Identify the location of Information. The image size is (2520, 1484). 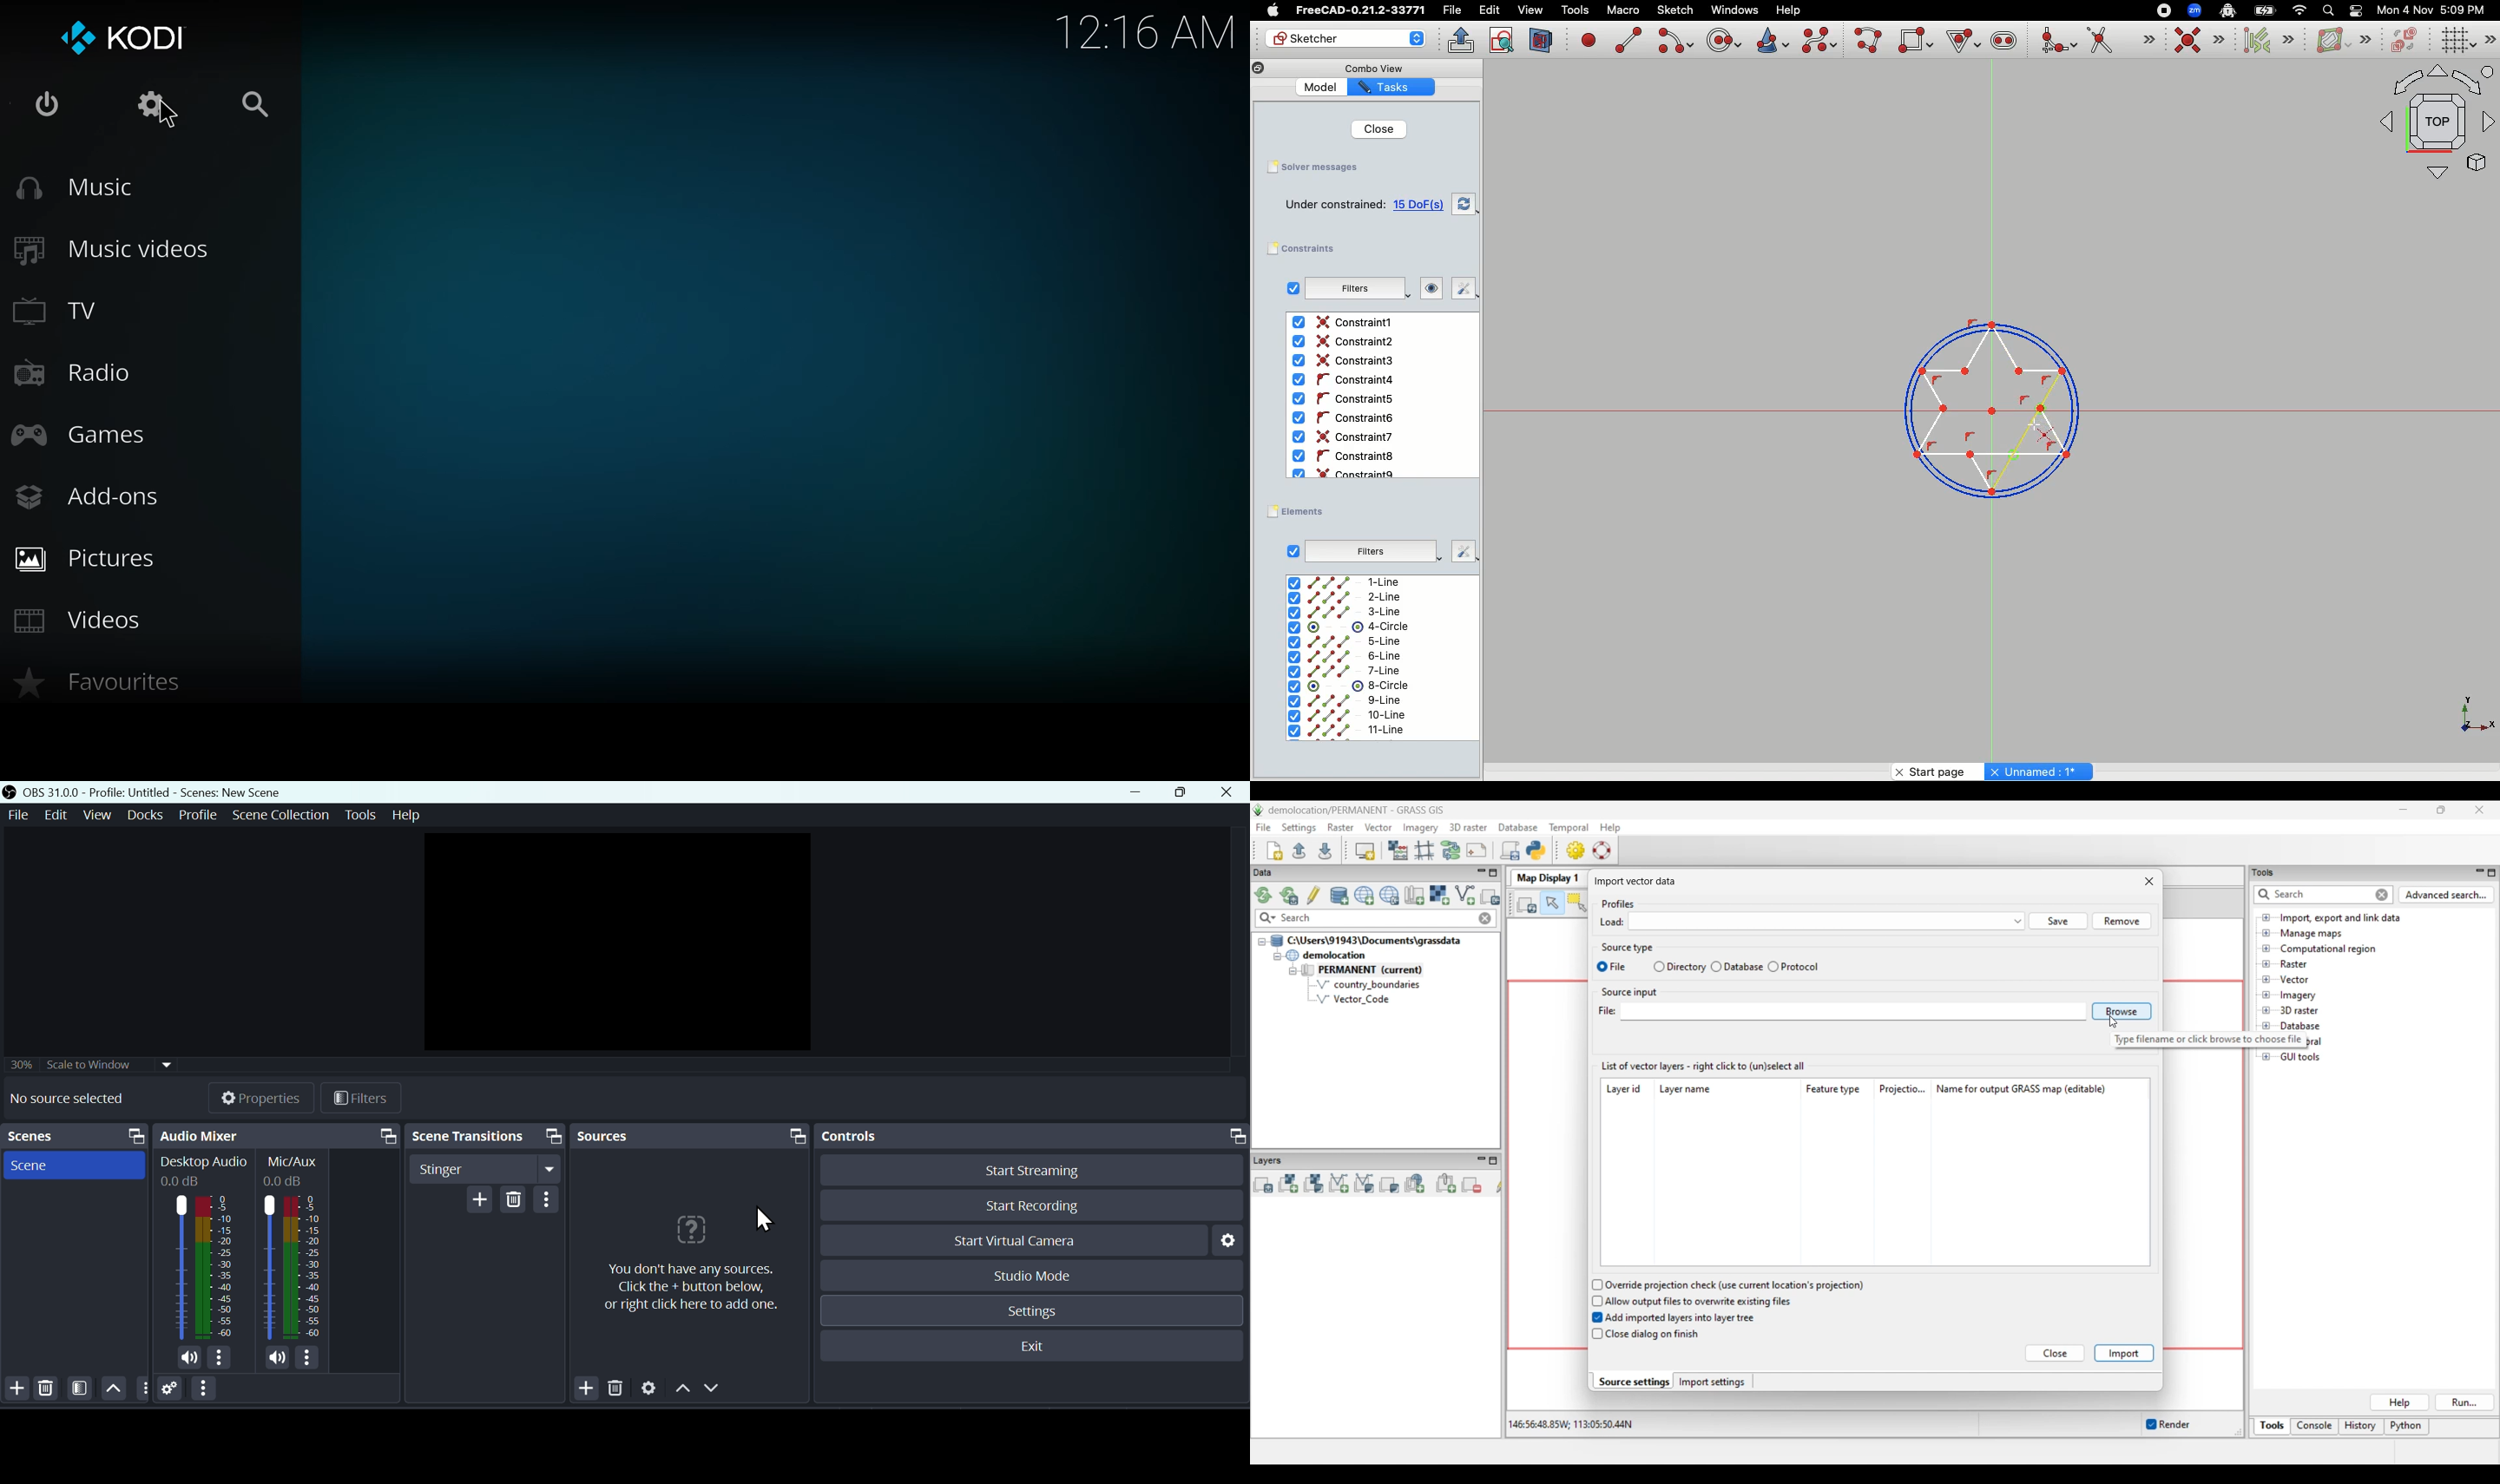
(702, 1231).